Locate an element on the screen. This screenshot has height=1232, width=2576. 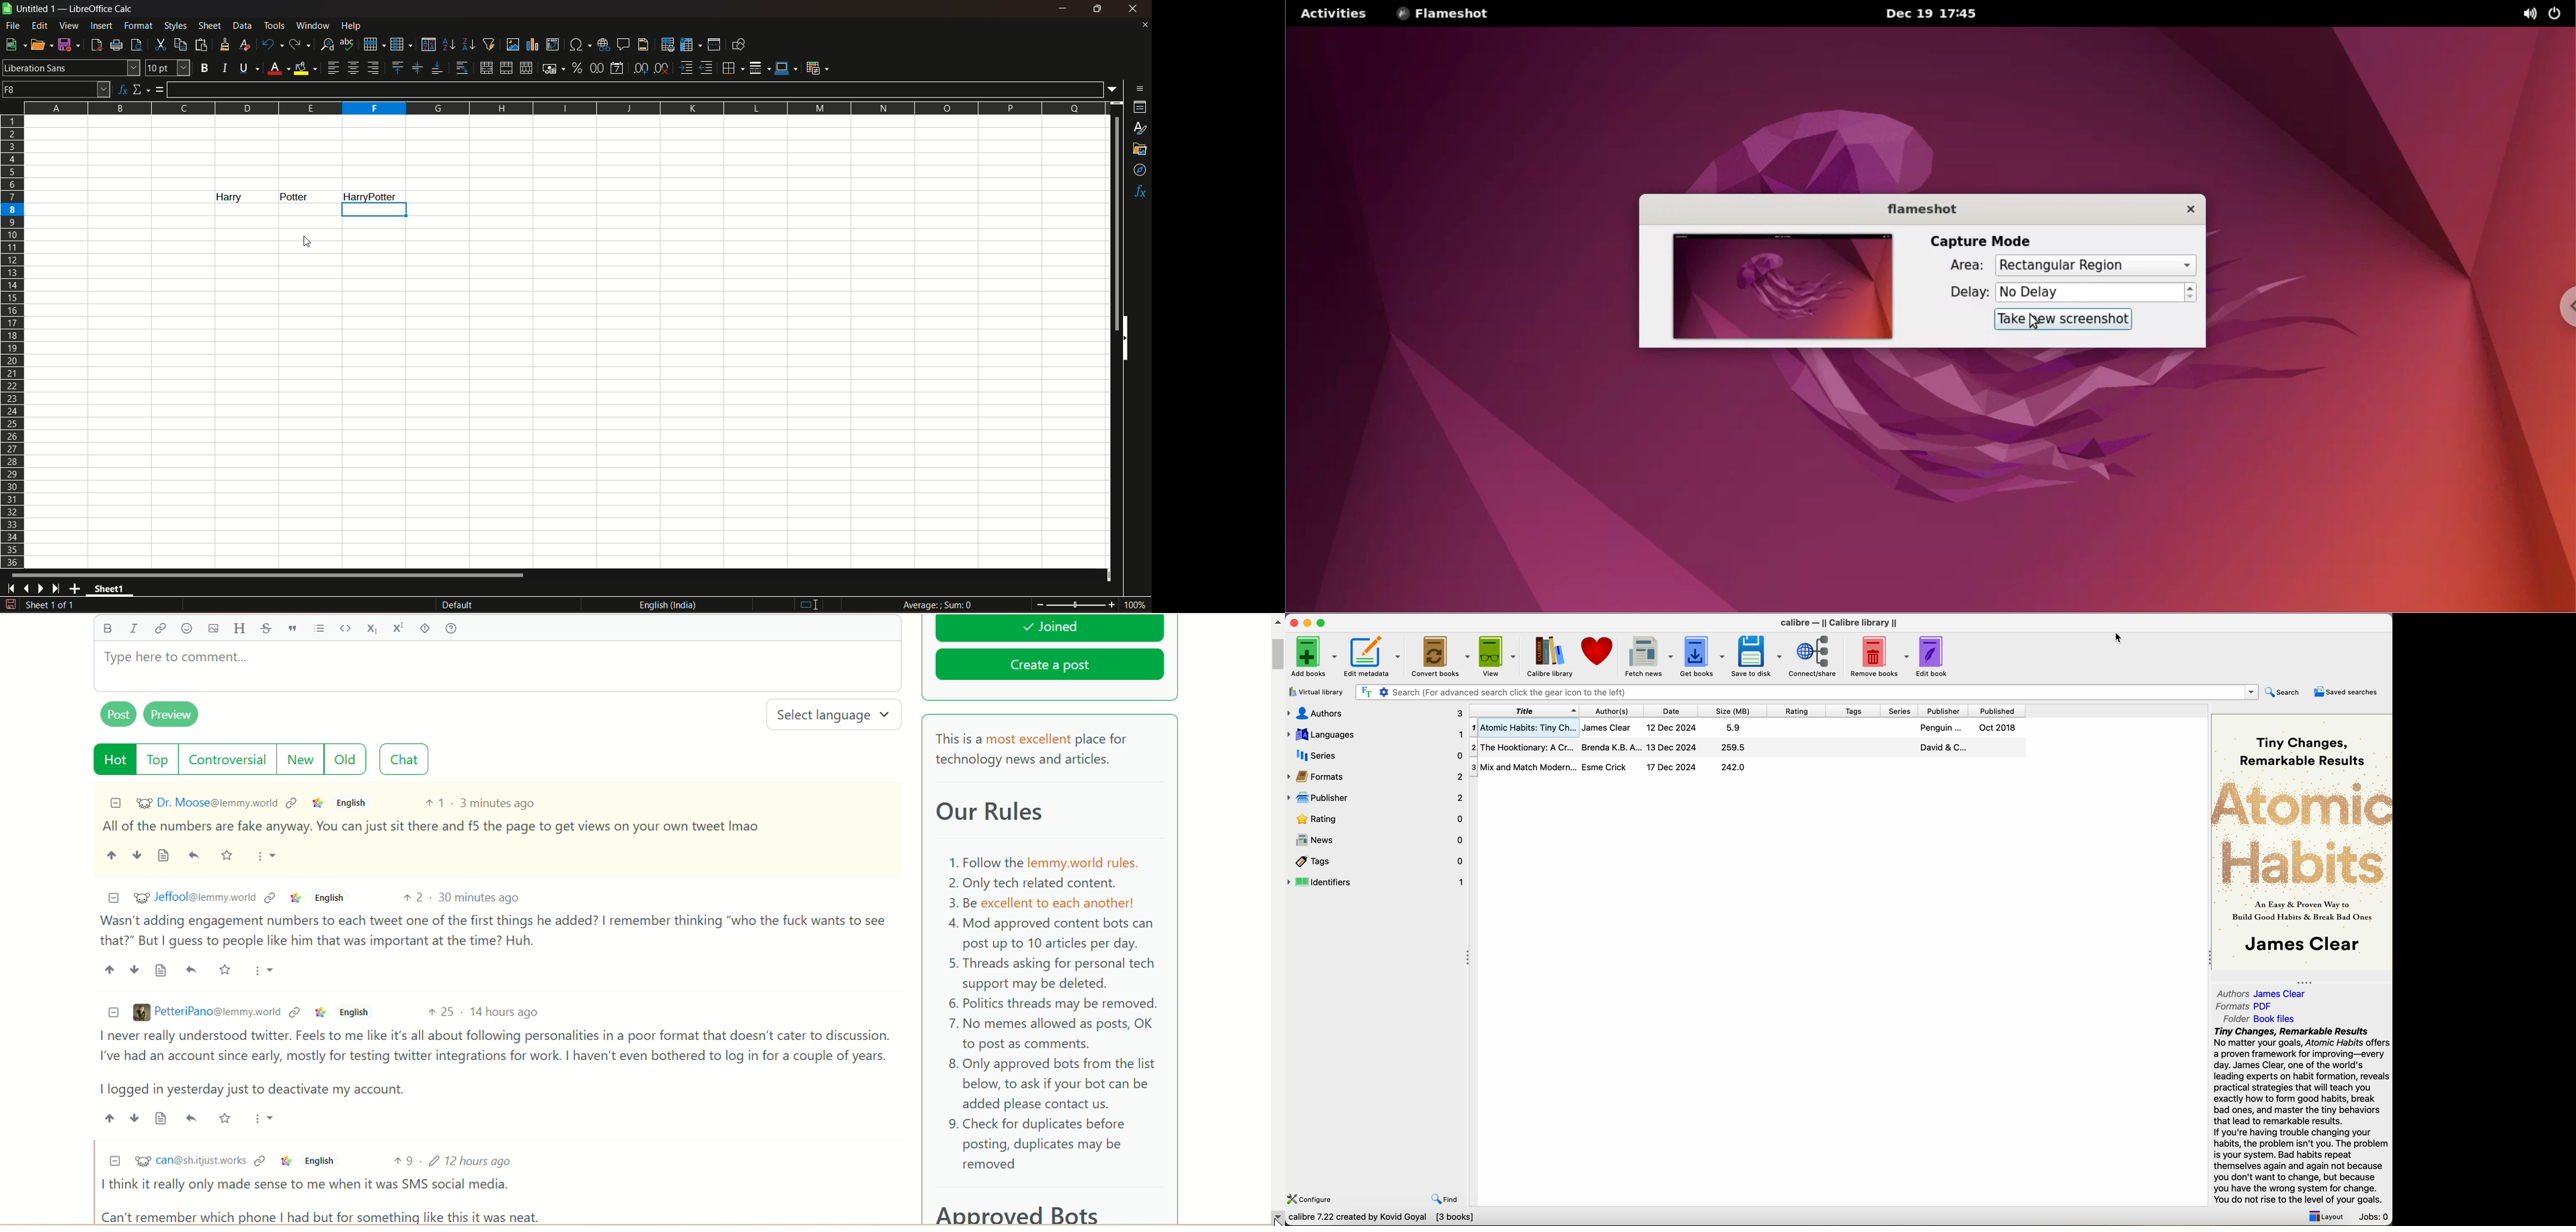
| think it really only made sense to me when it was SMS social media.
Can't remember which phone | had but for something like this it was neat. is located at coordinates (325, 1200).